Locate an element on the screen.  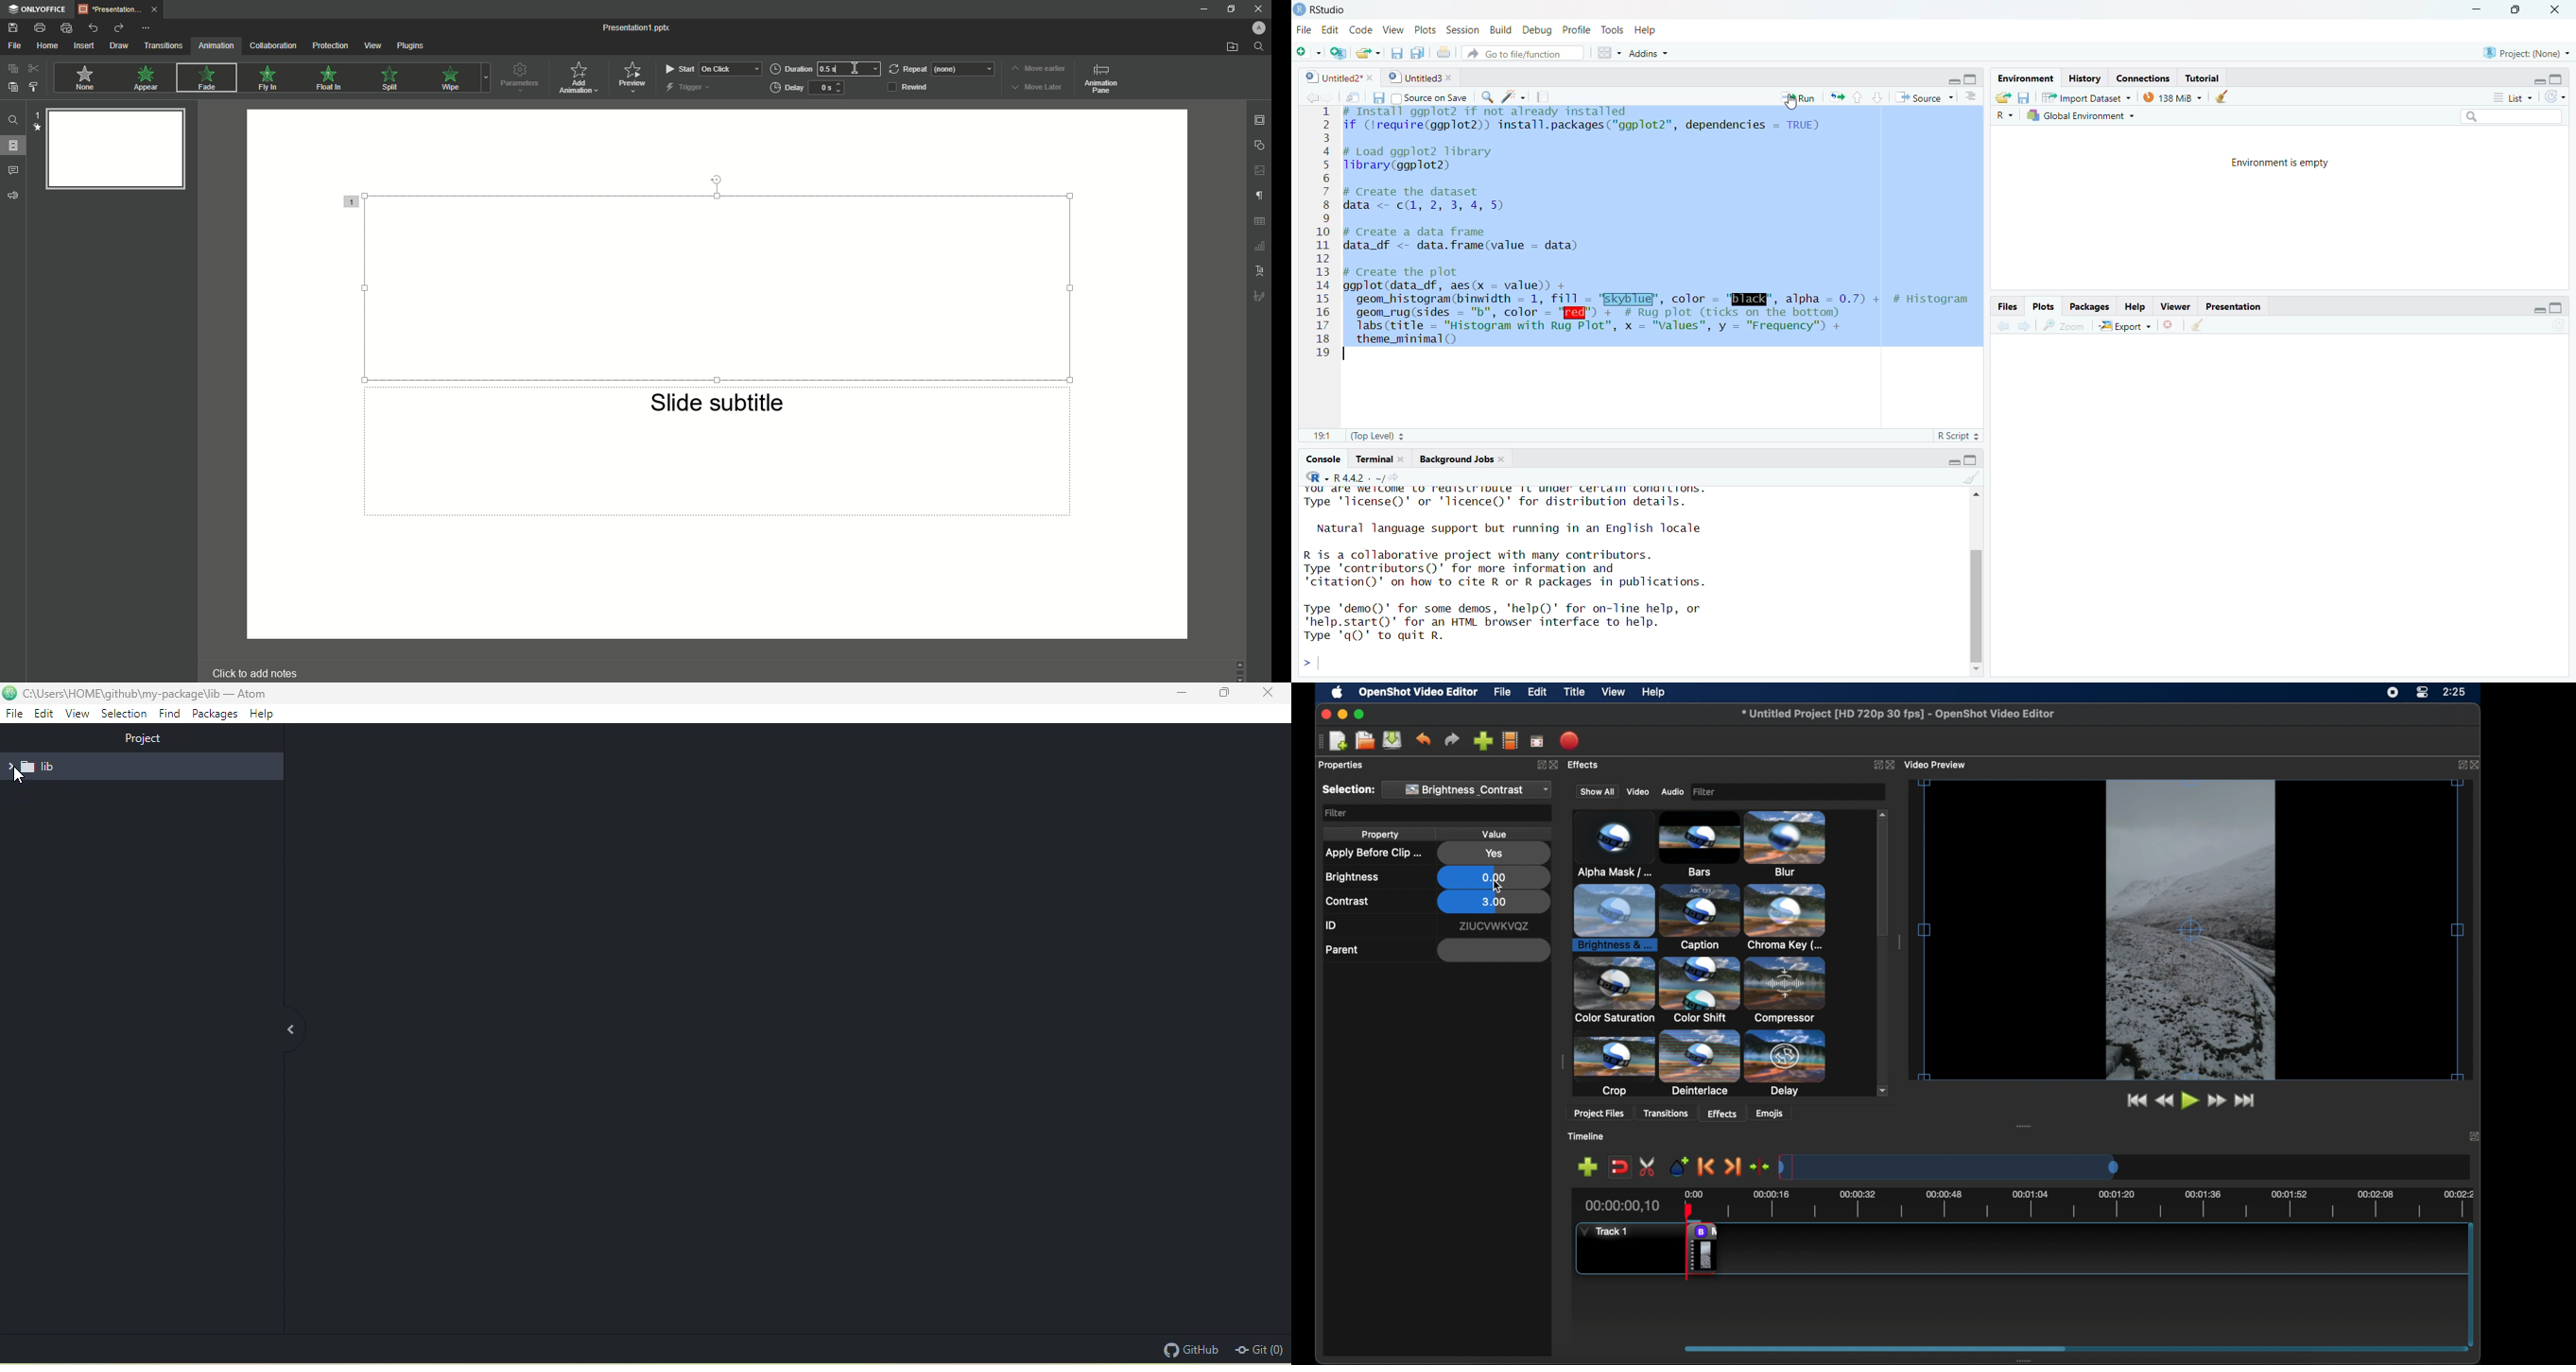
D Rstudio is located at coordinates (1350, 9).